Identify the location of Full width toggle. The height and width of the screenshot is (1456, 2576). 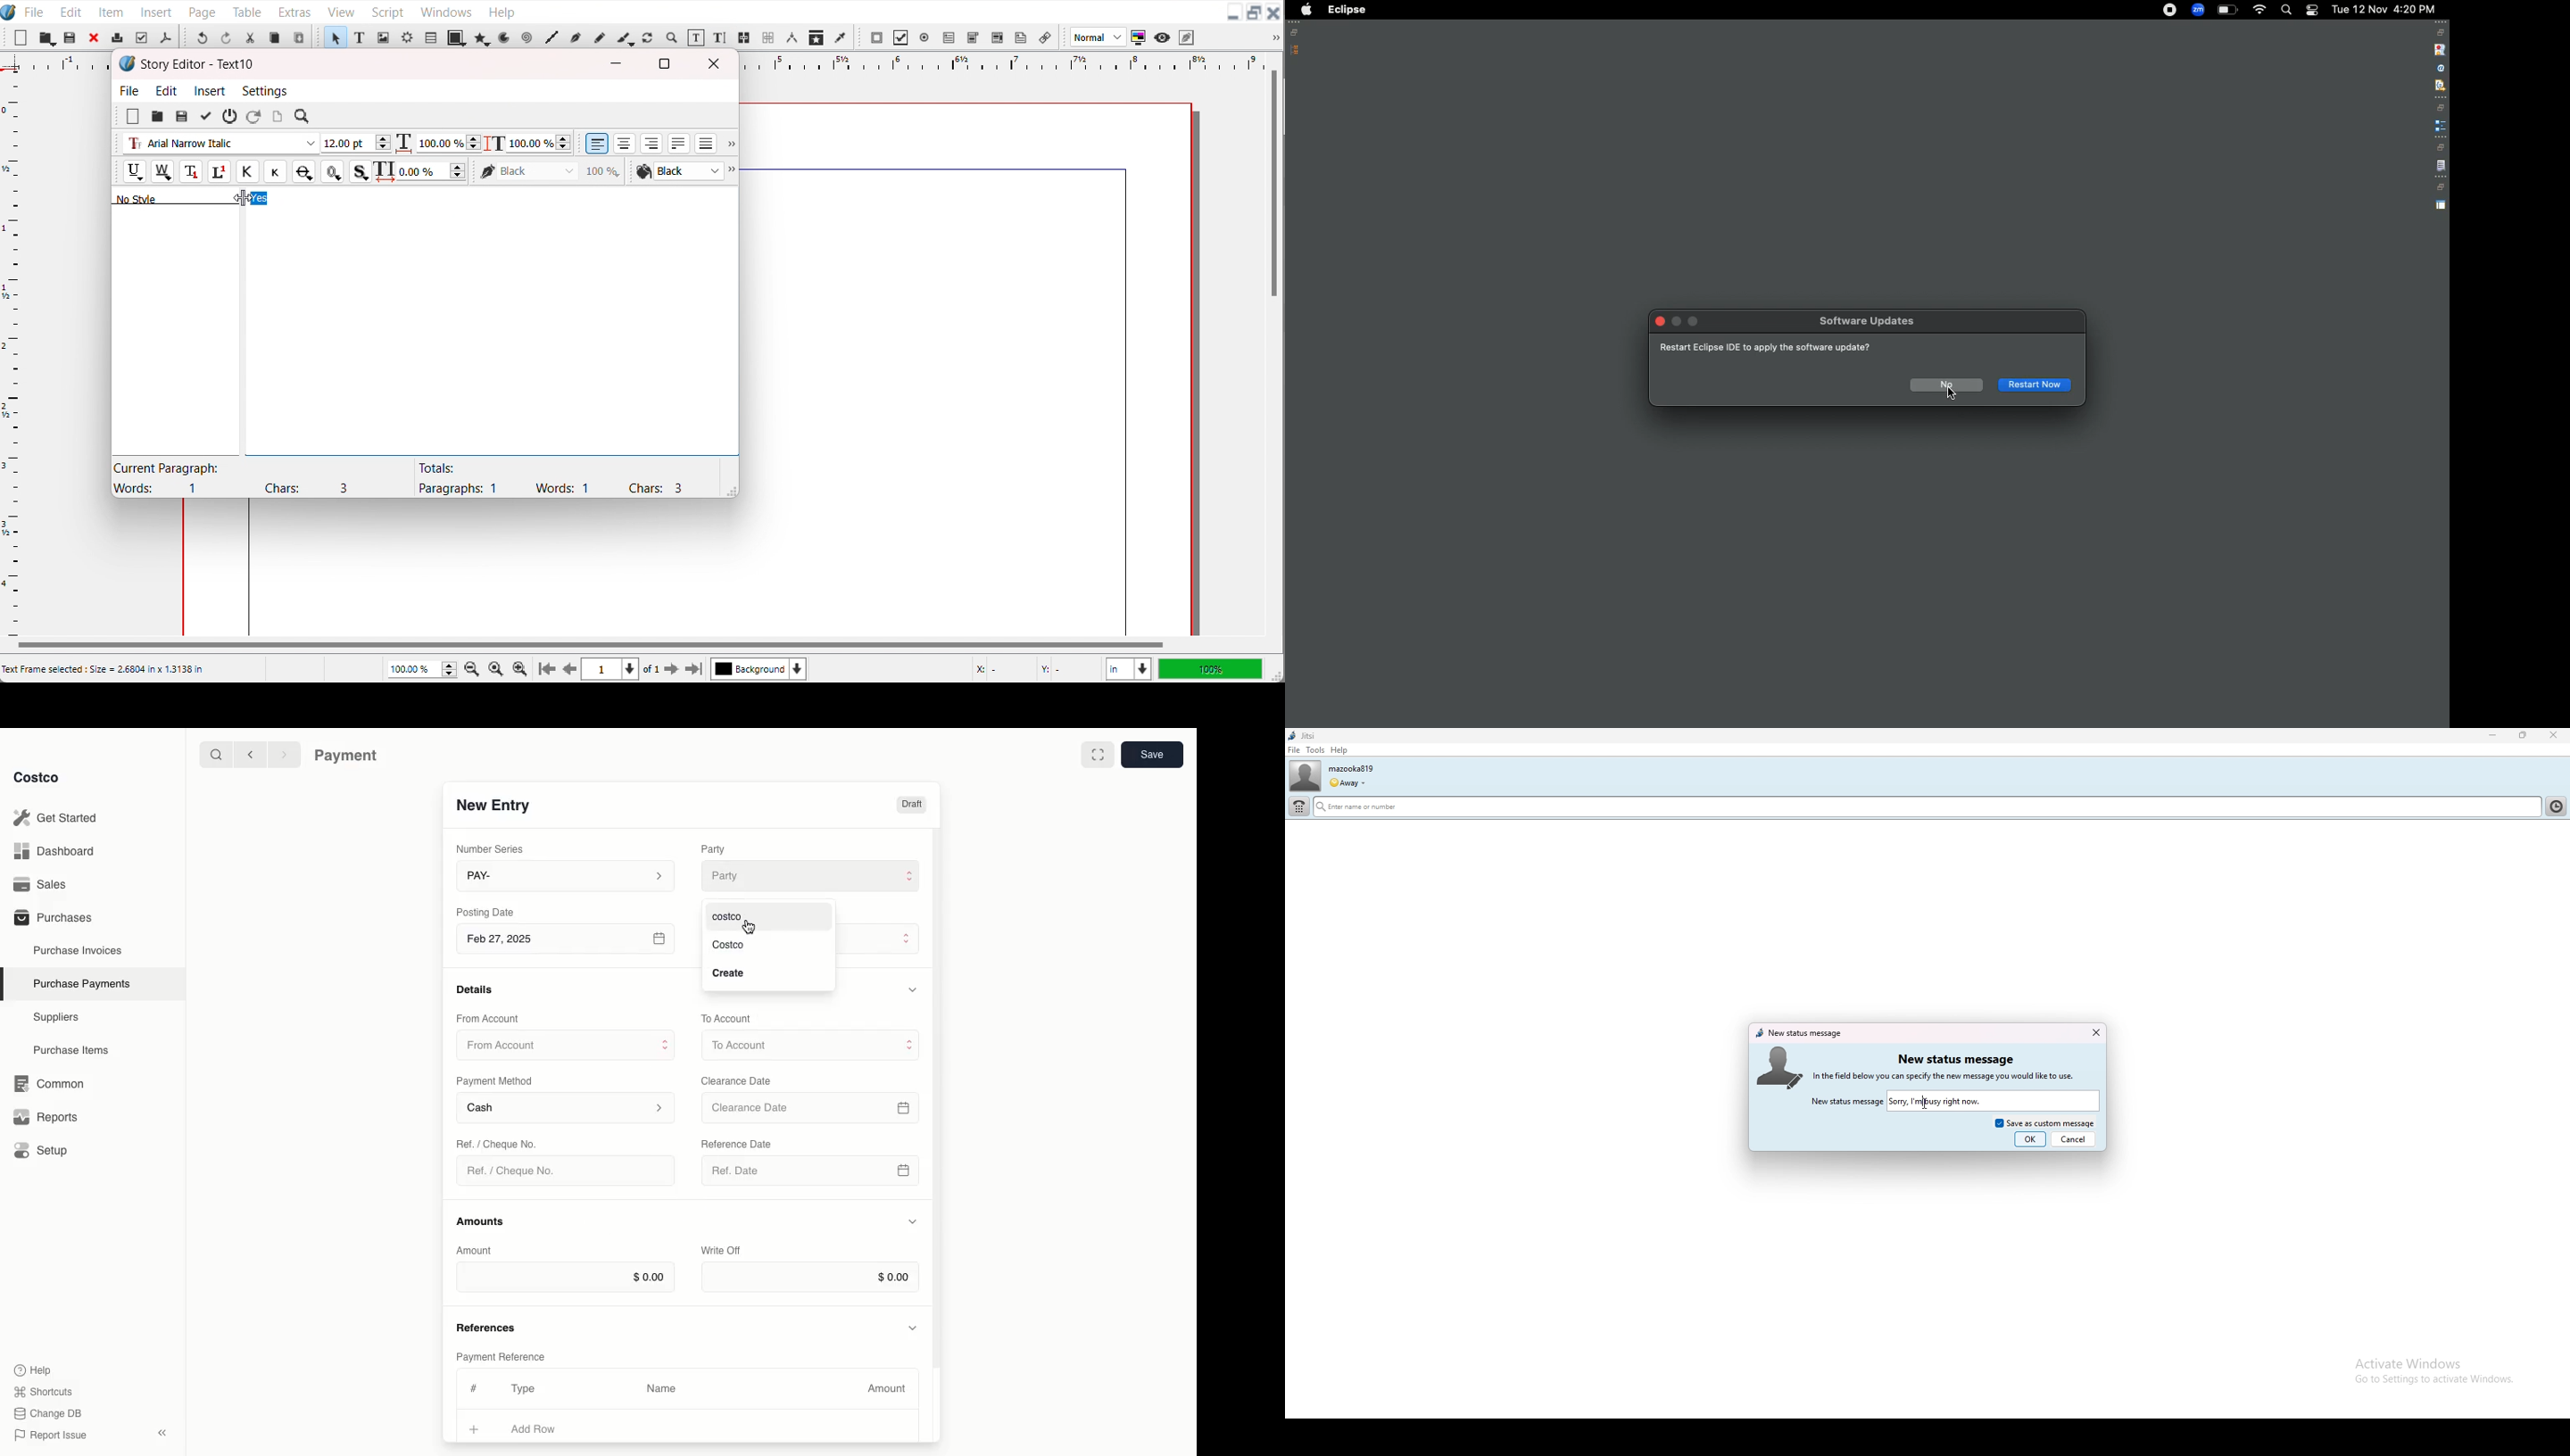
(1098, 757).